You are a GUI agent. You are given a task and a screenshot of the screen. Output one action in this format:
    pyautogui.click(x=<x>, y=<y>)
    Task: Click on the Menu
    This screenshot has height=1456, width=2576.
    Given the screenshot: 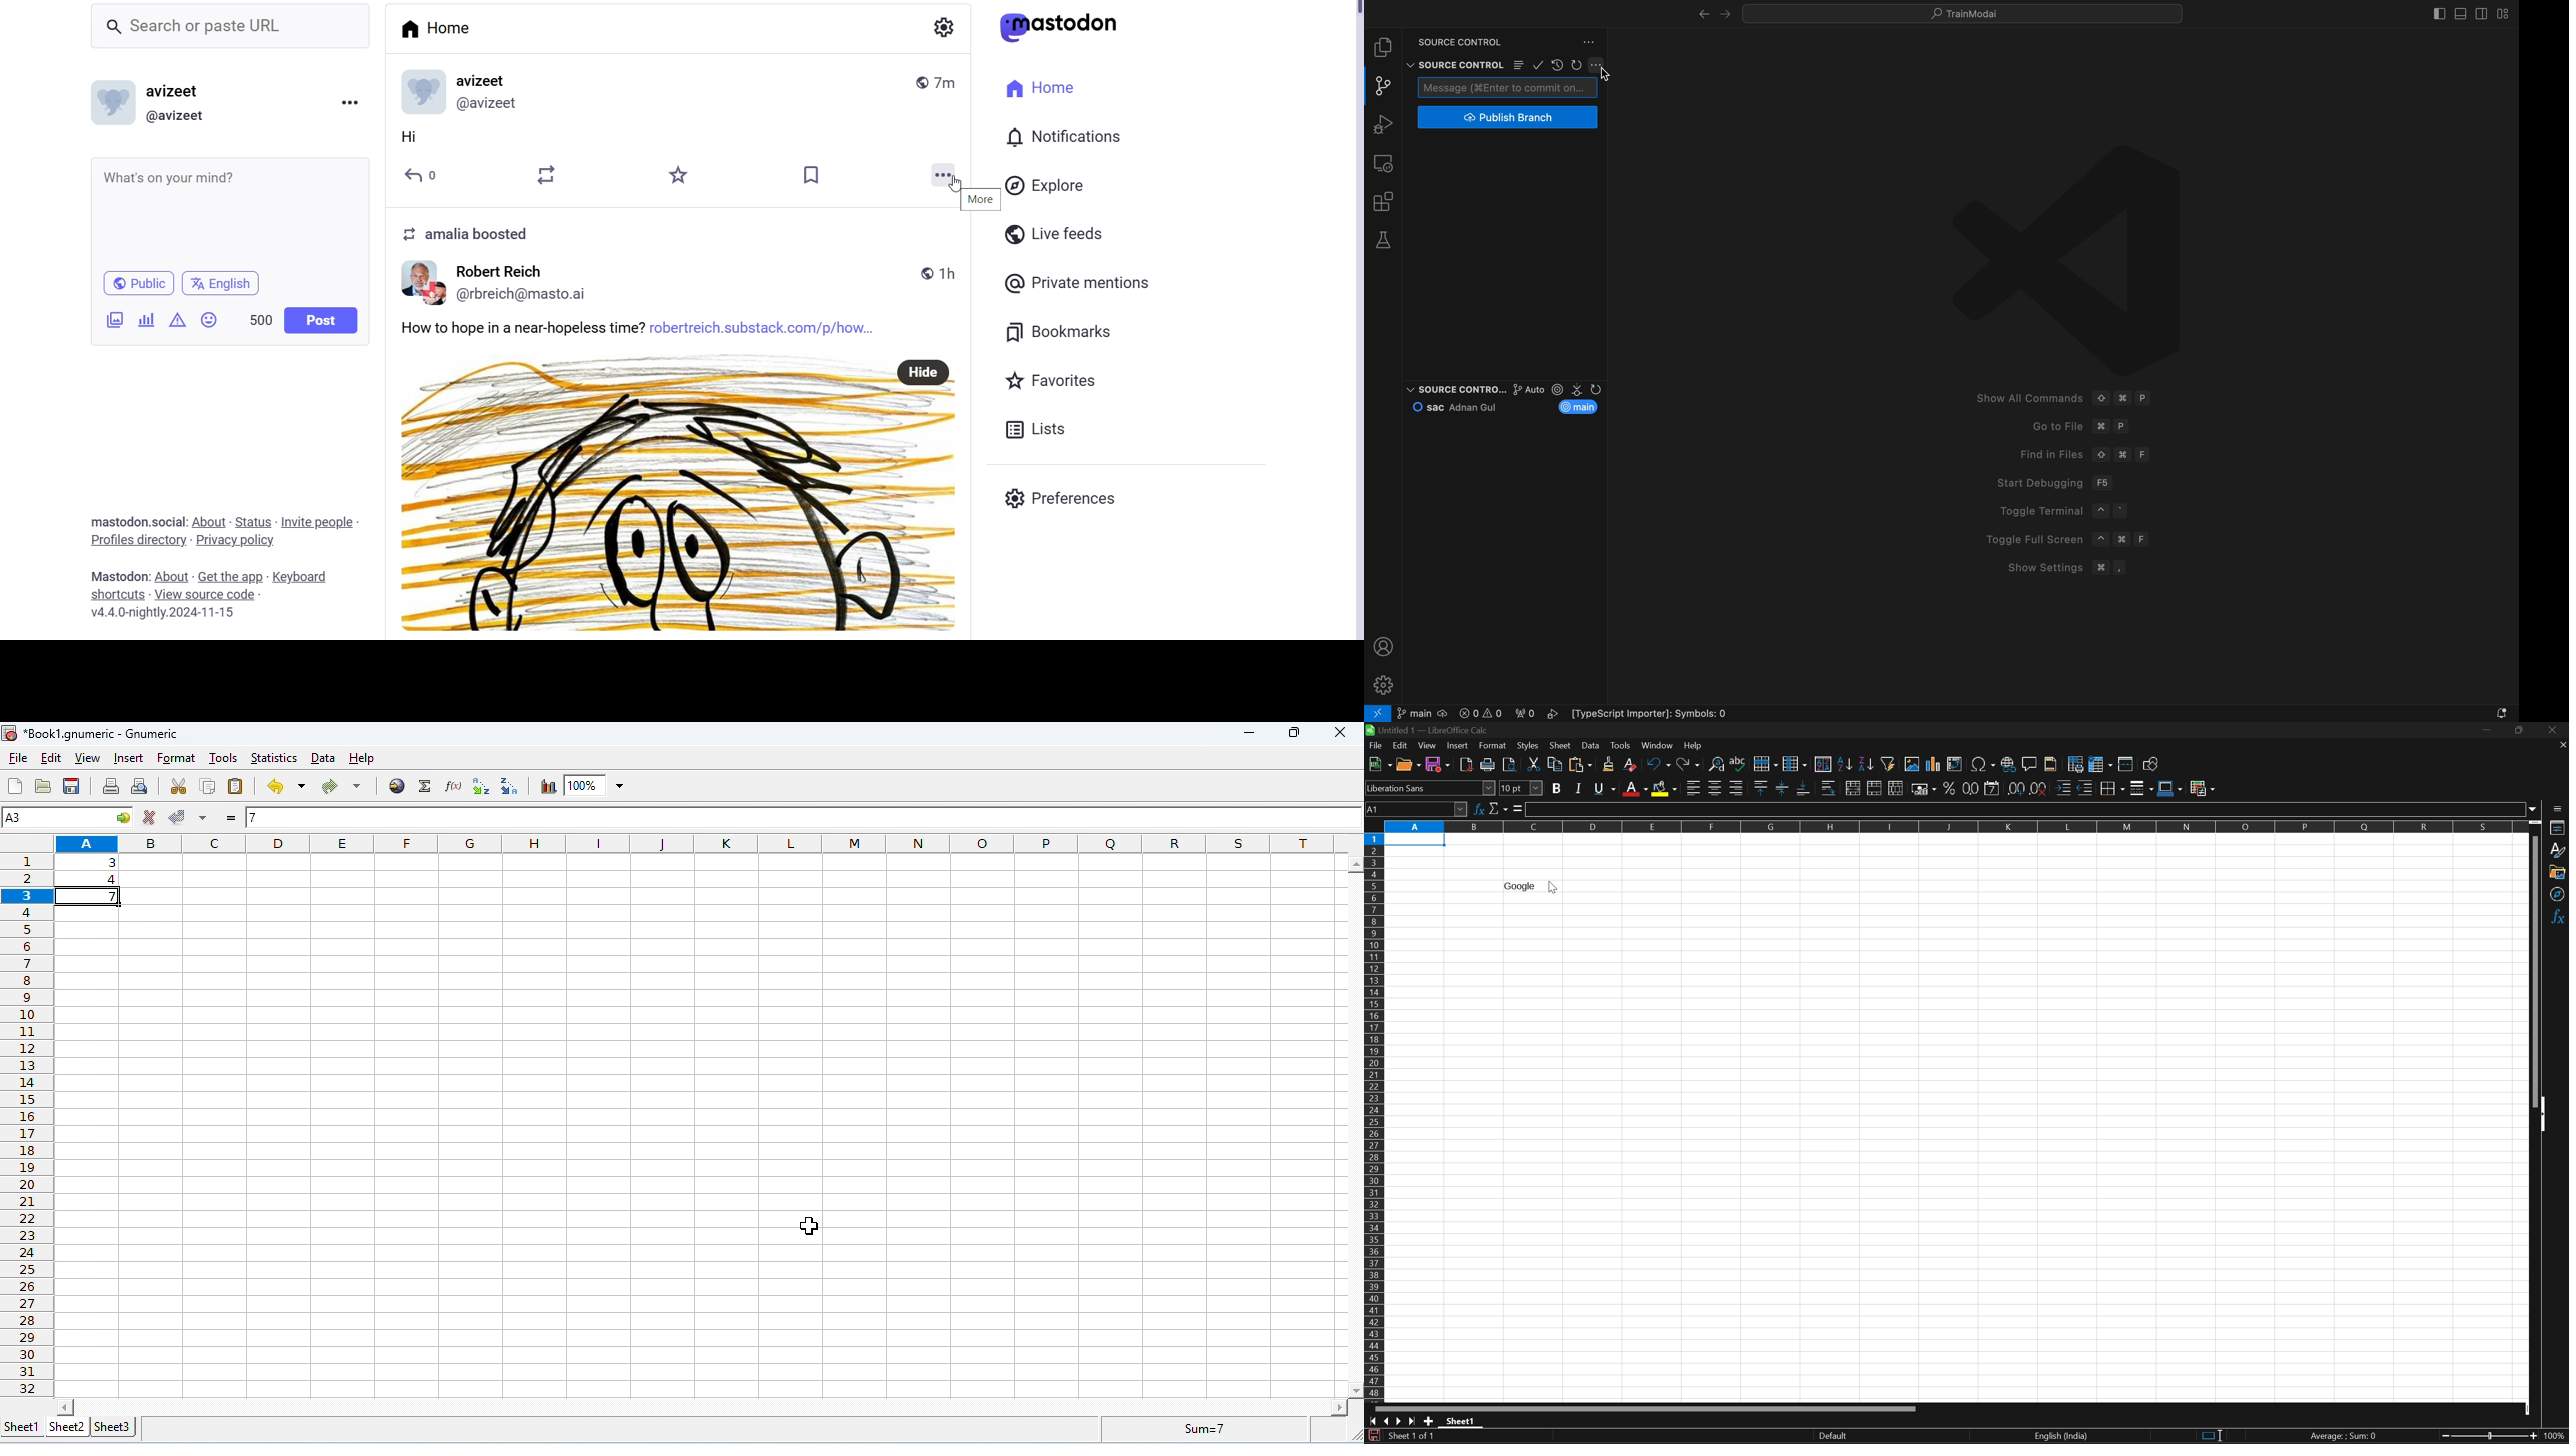 What is the action you would take?
    pyautogui.click(x=349, y=102)
    